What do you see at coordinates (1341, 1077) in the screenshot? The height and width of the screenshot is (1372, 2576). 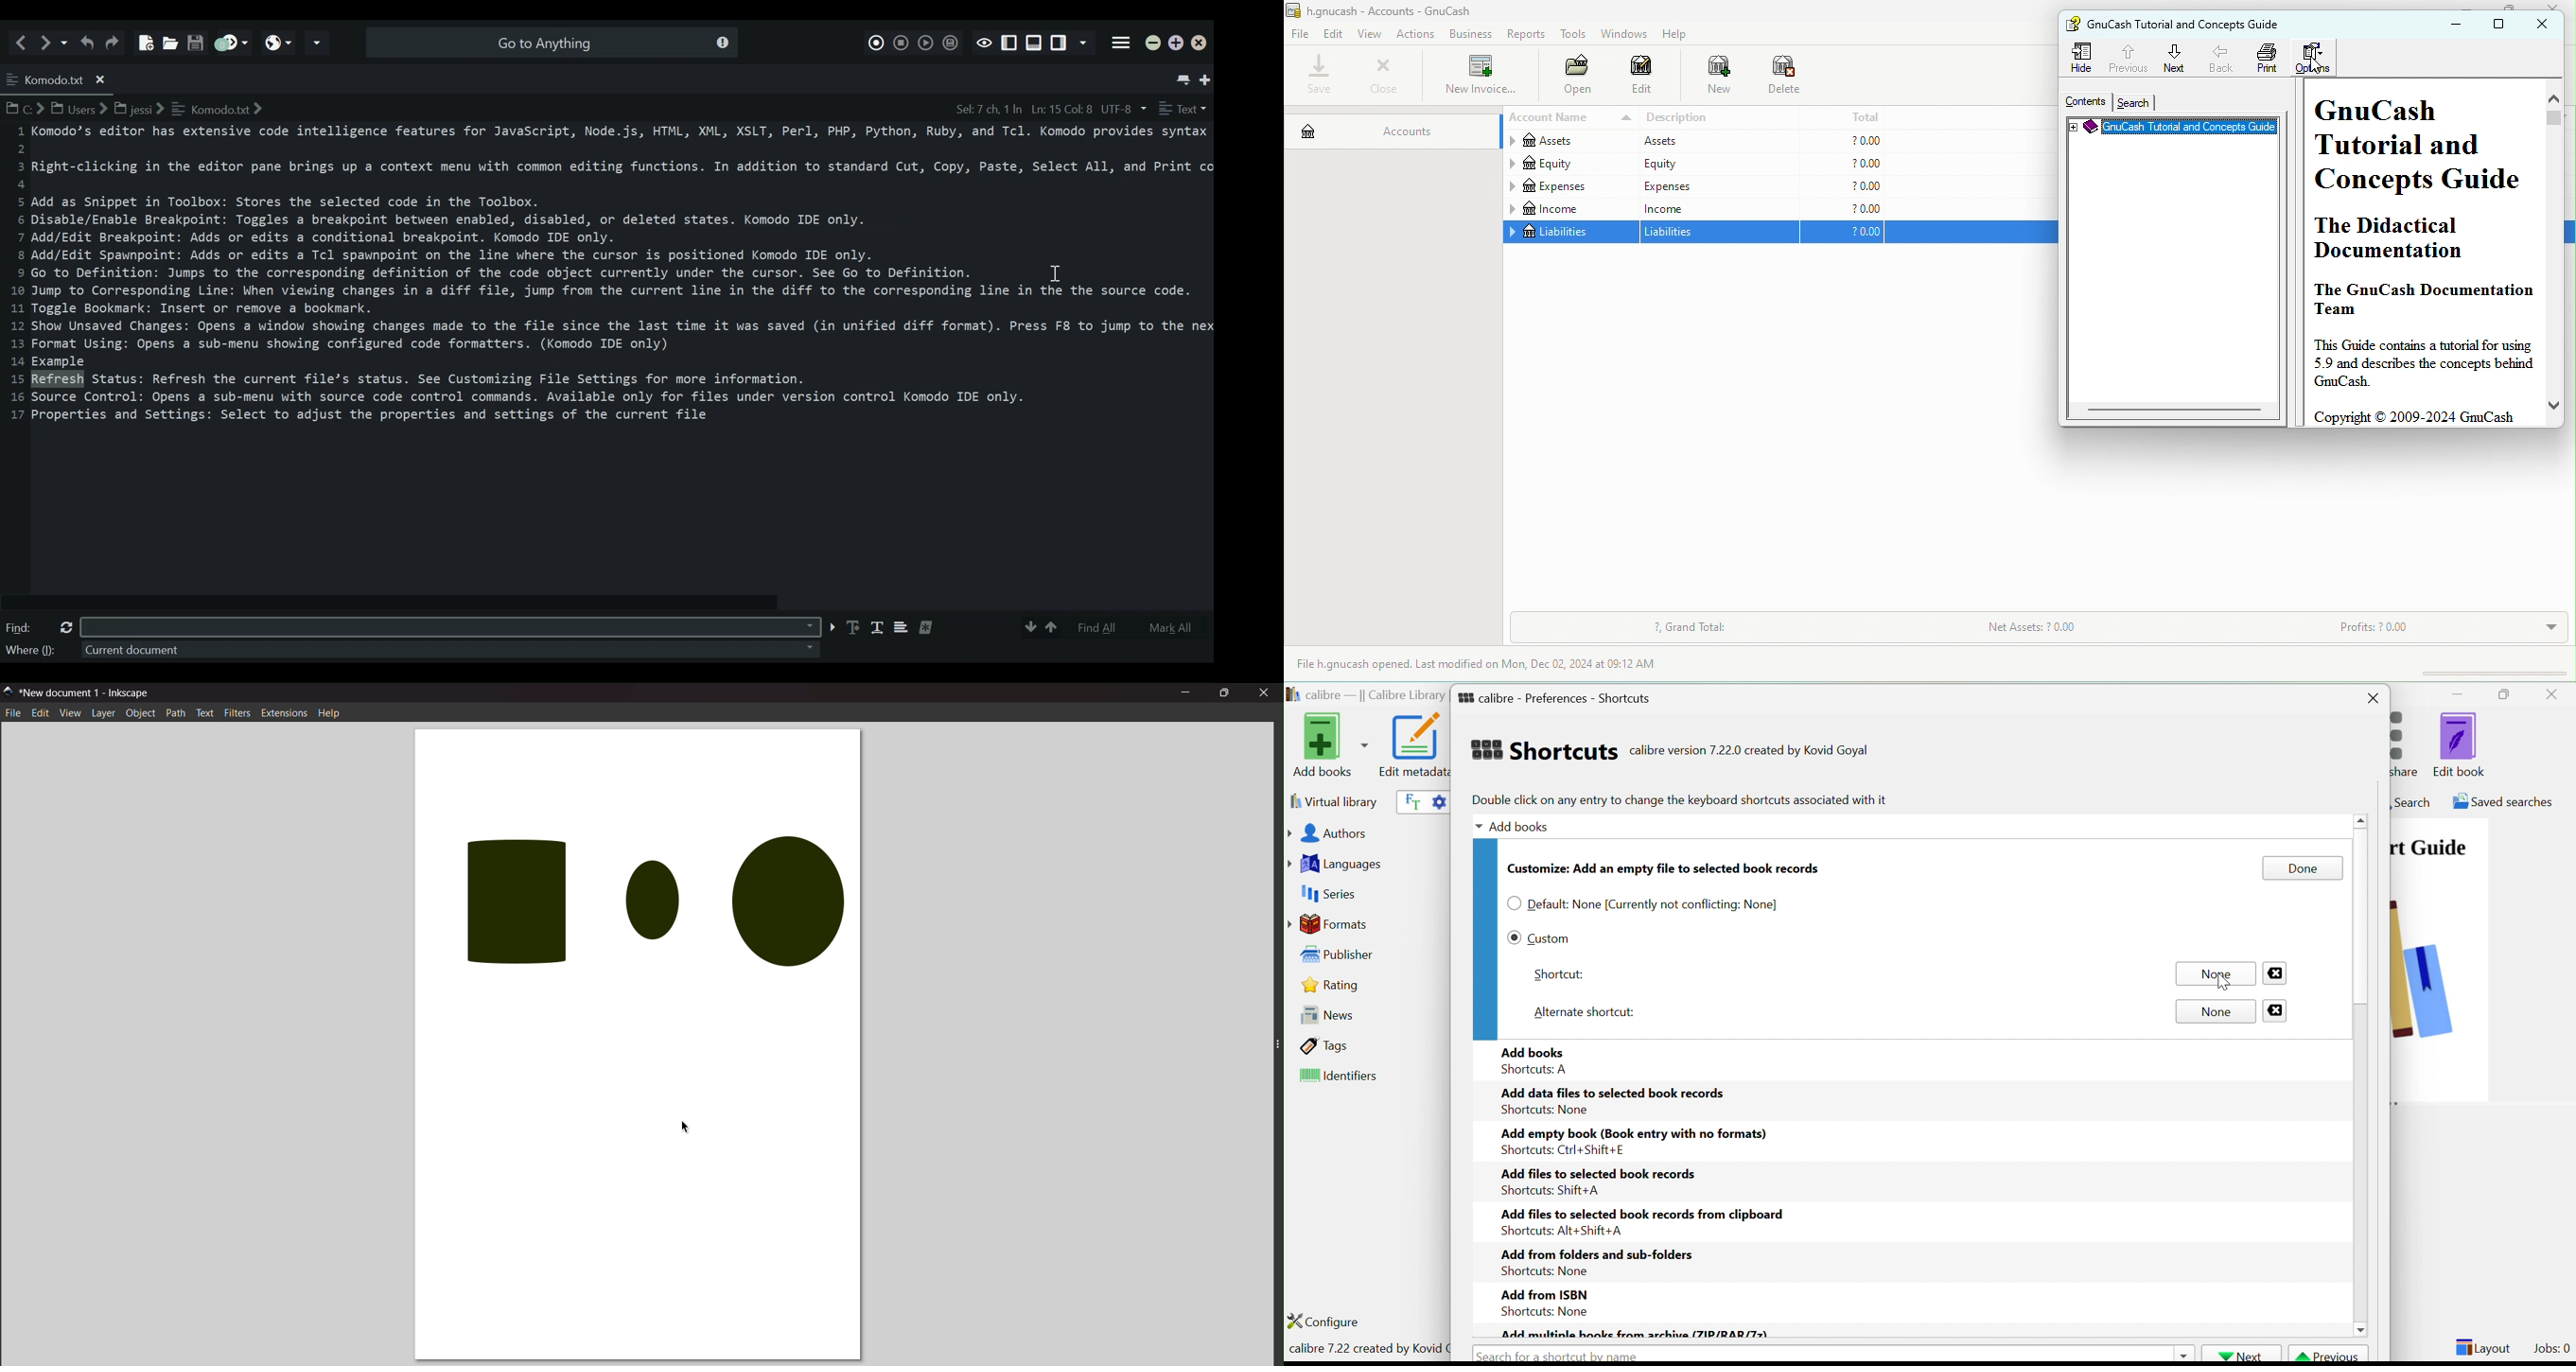 I see `Identifiers` at bounding box center [1341, 1077].